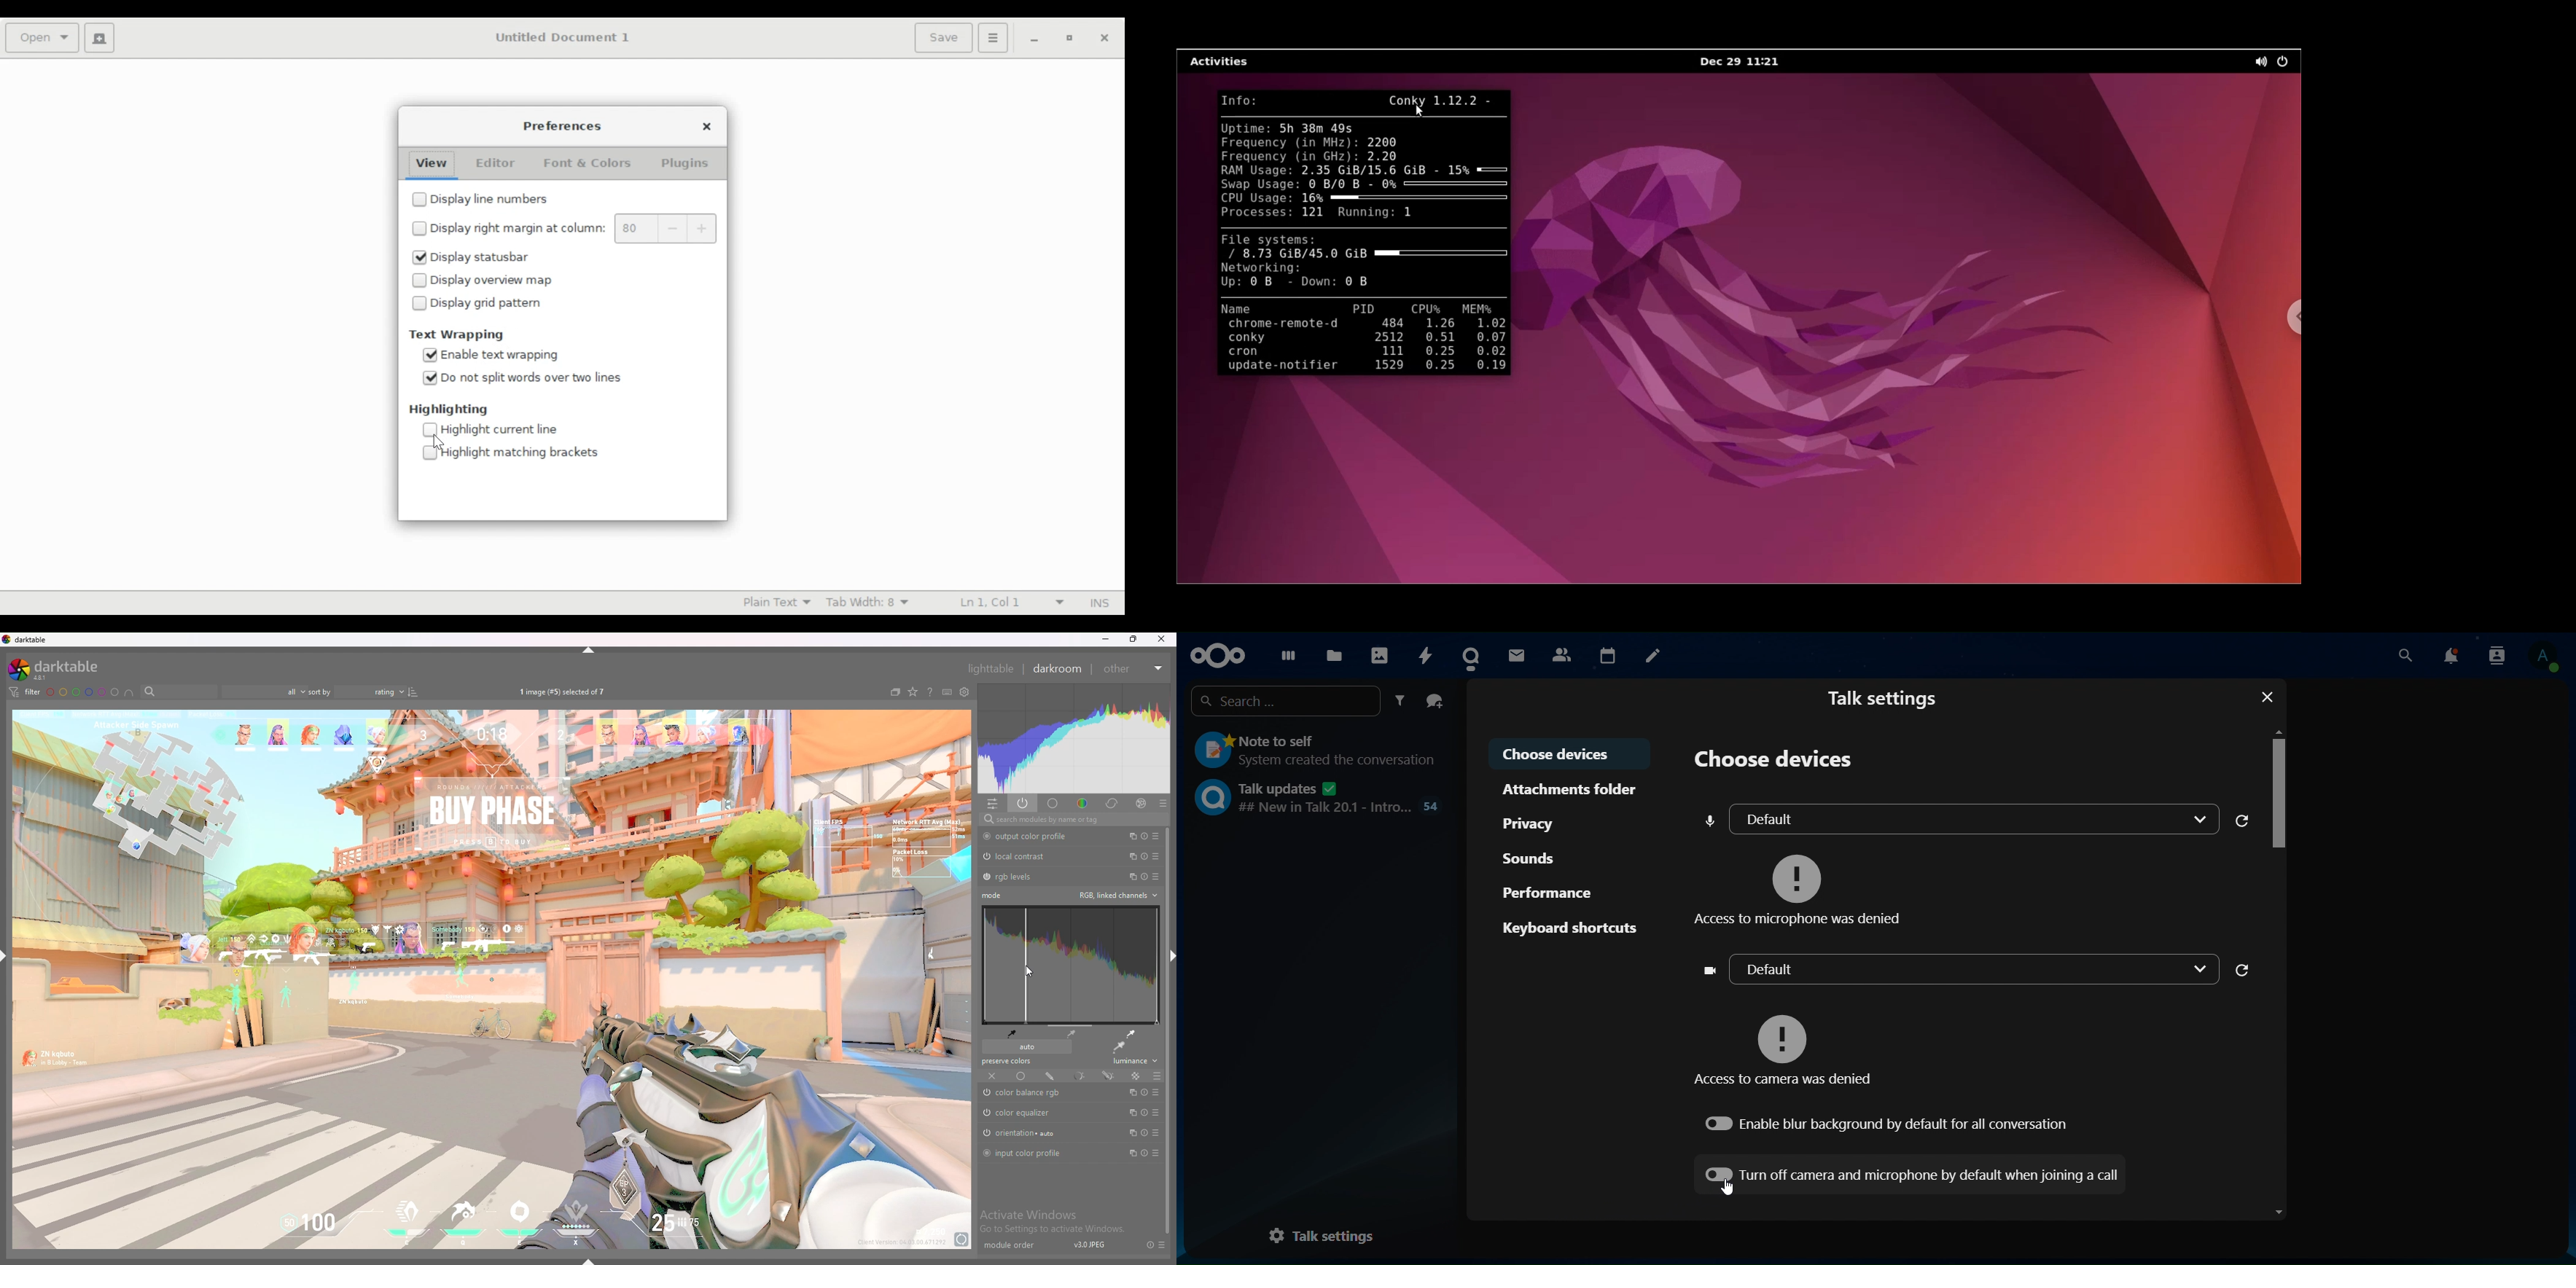 The height and width of the screenshot is (1288, 2576). What do you see at coordinates (1400, 701) in the screenshot?
I see `filter` at bounding box center [1400, 701].